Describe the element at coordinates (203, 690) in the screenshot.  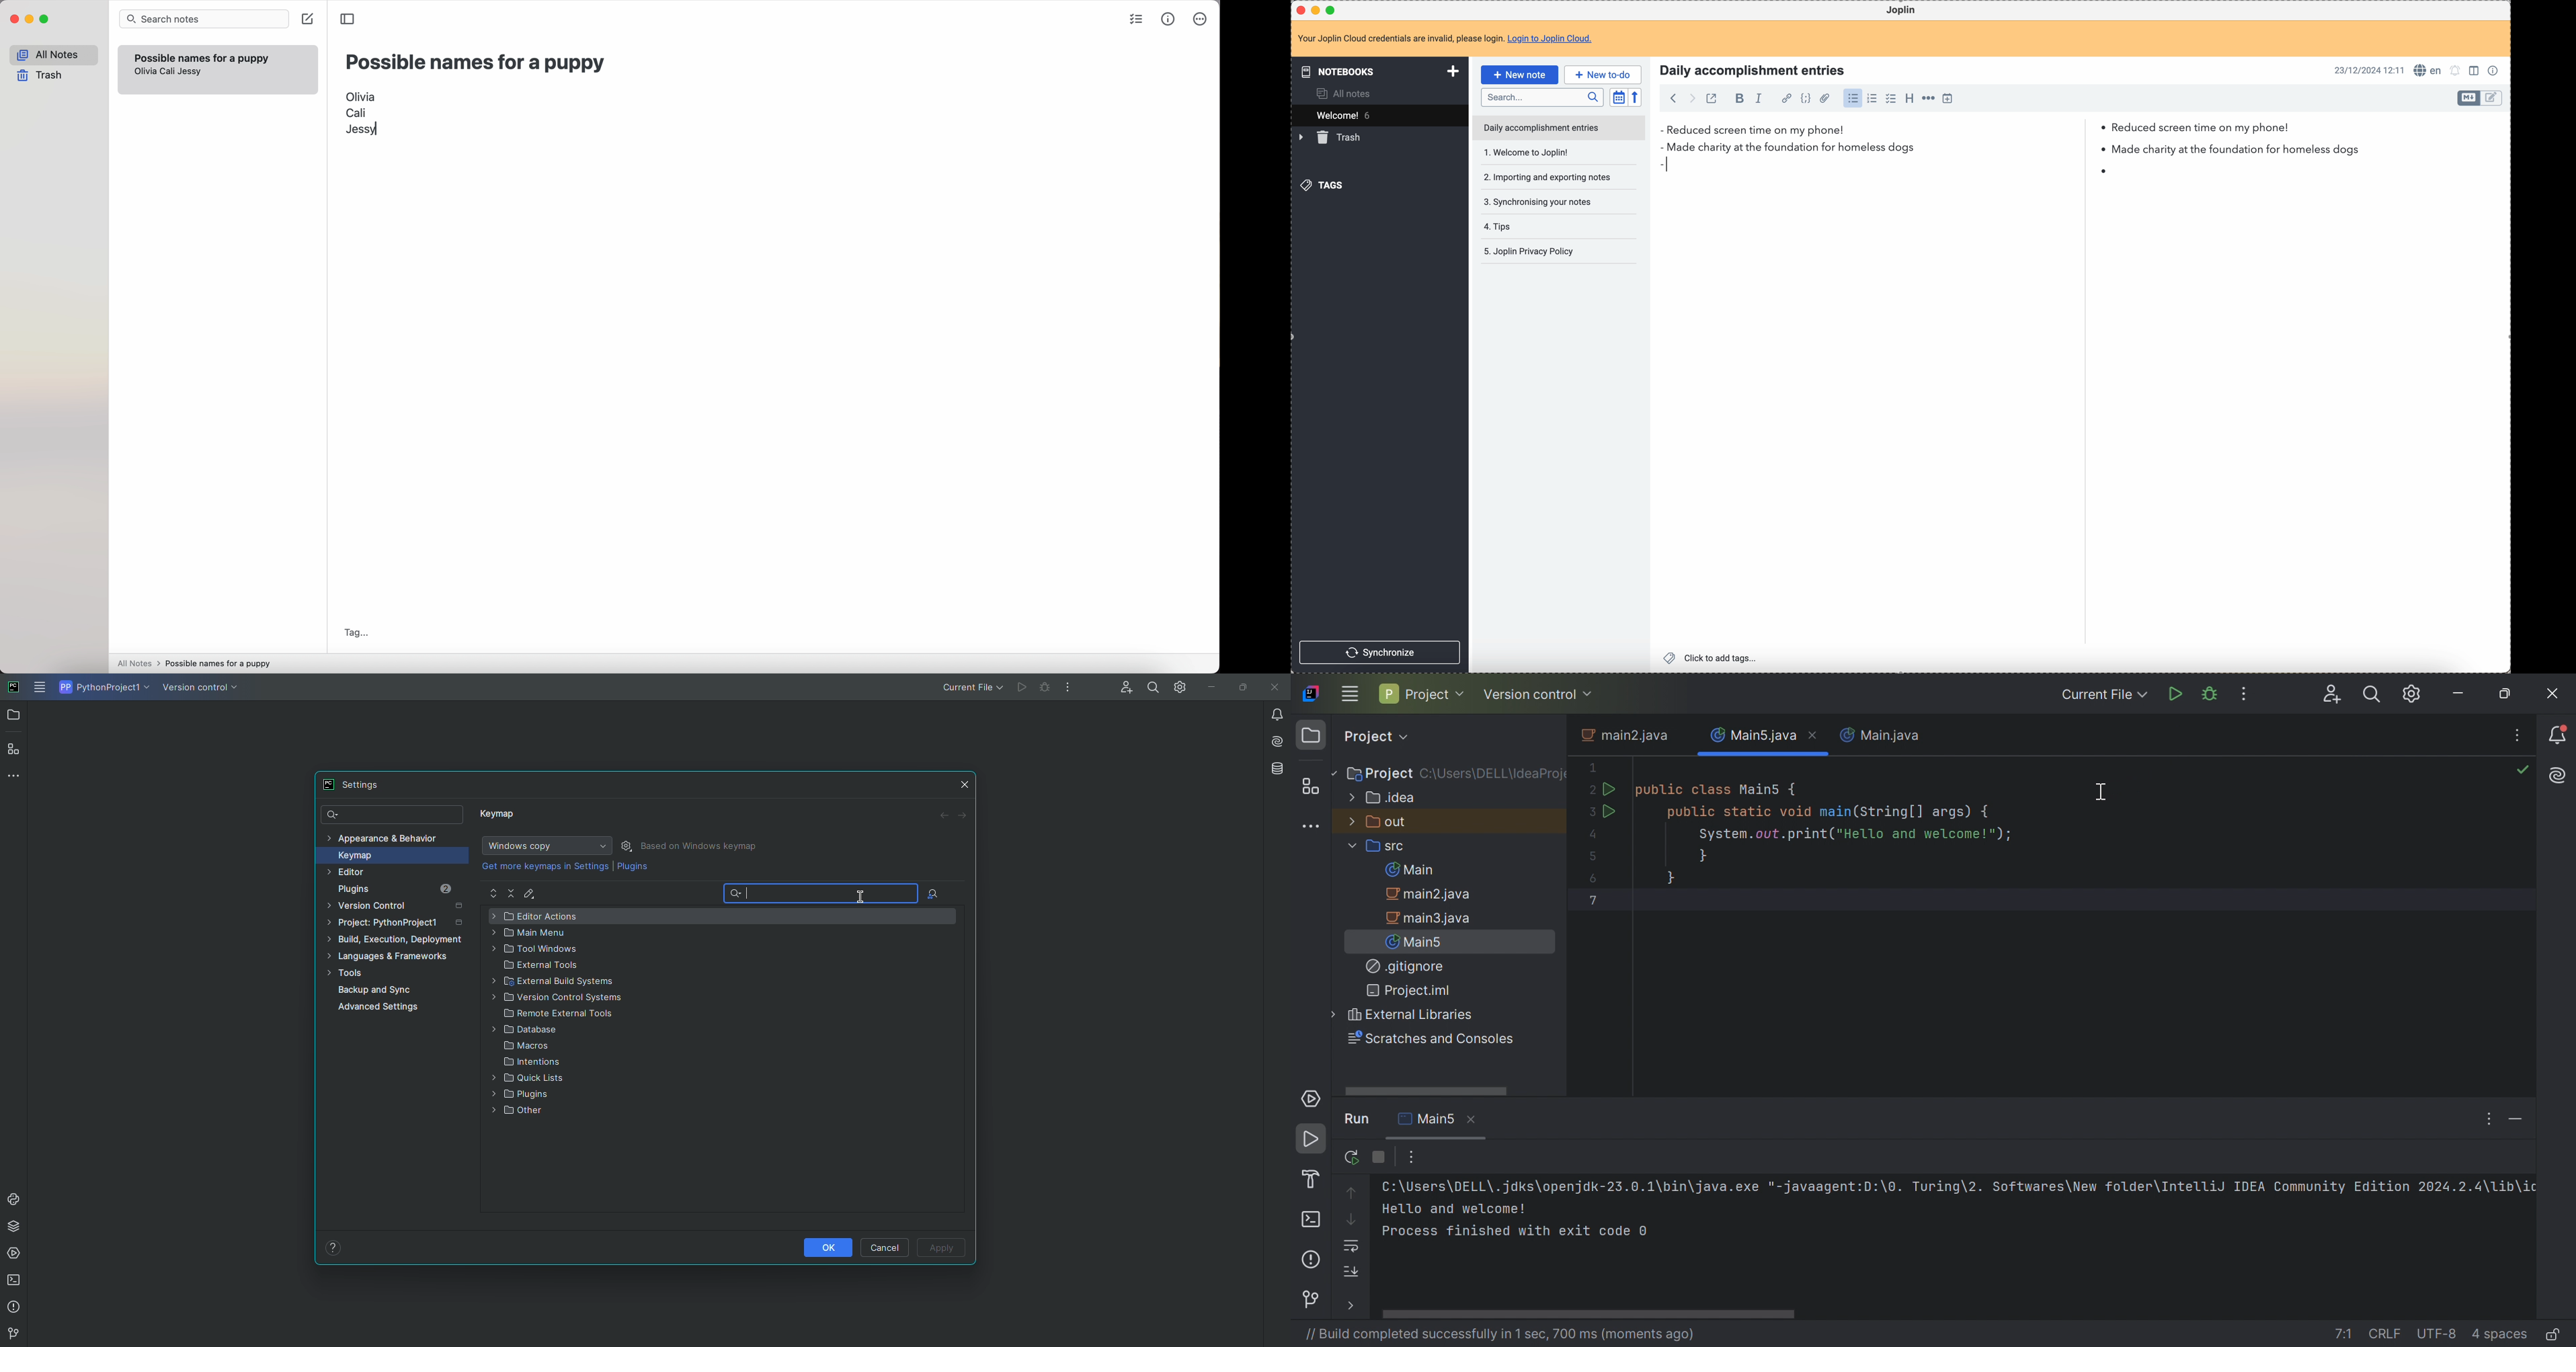
I see `Version COntrol` at that location.